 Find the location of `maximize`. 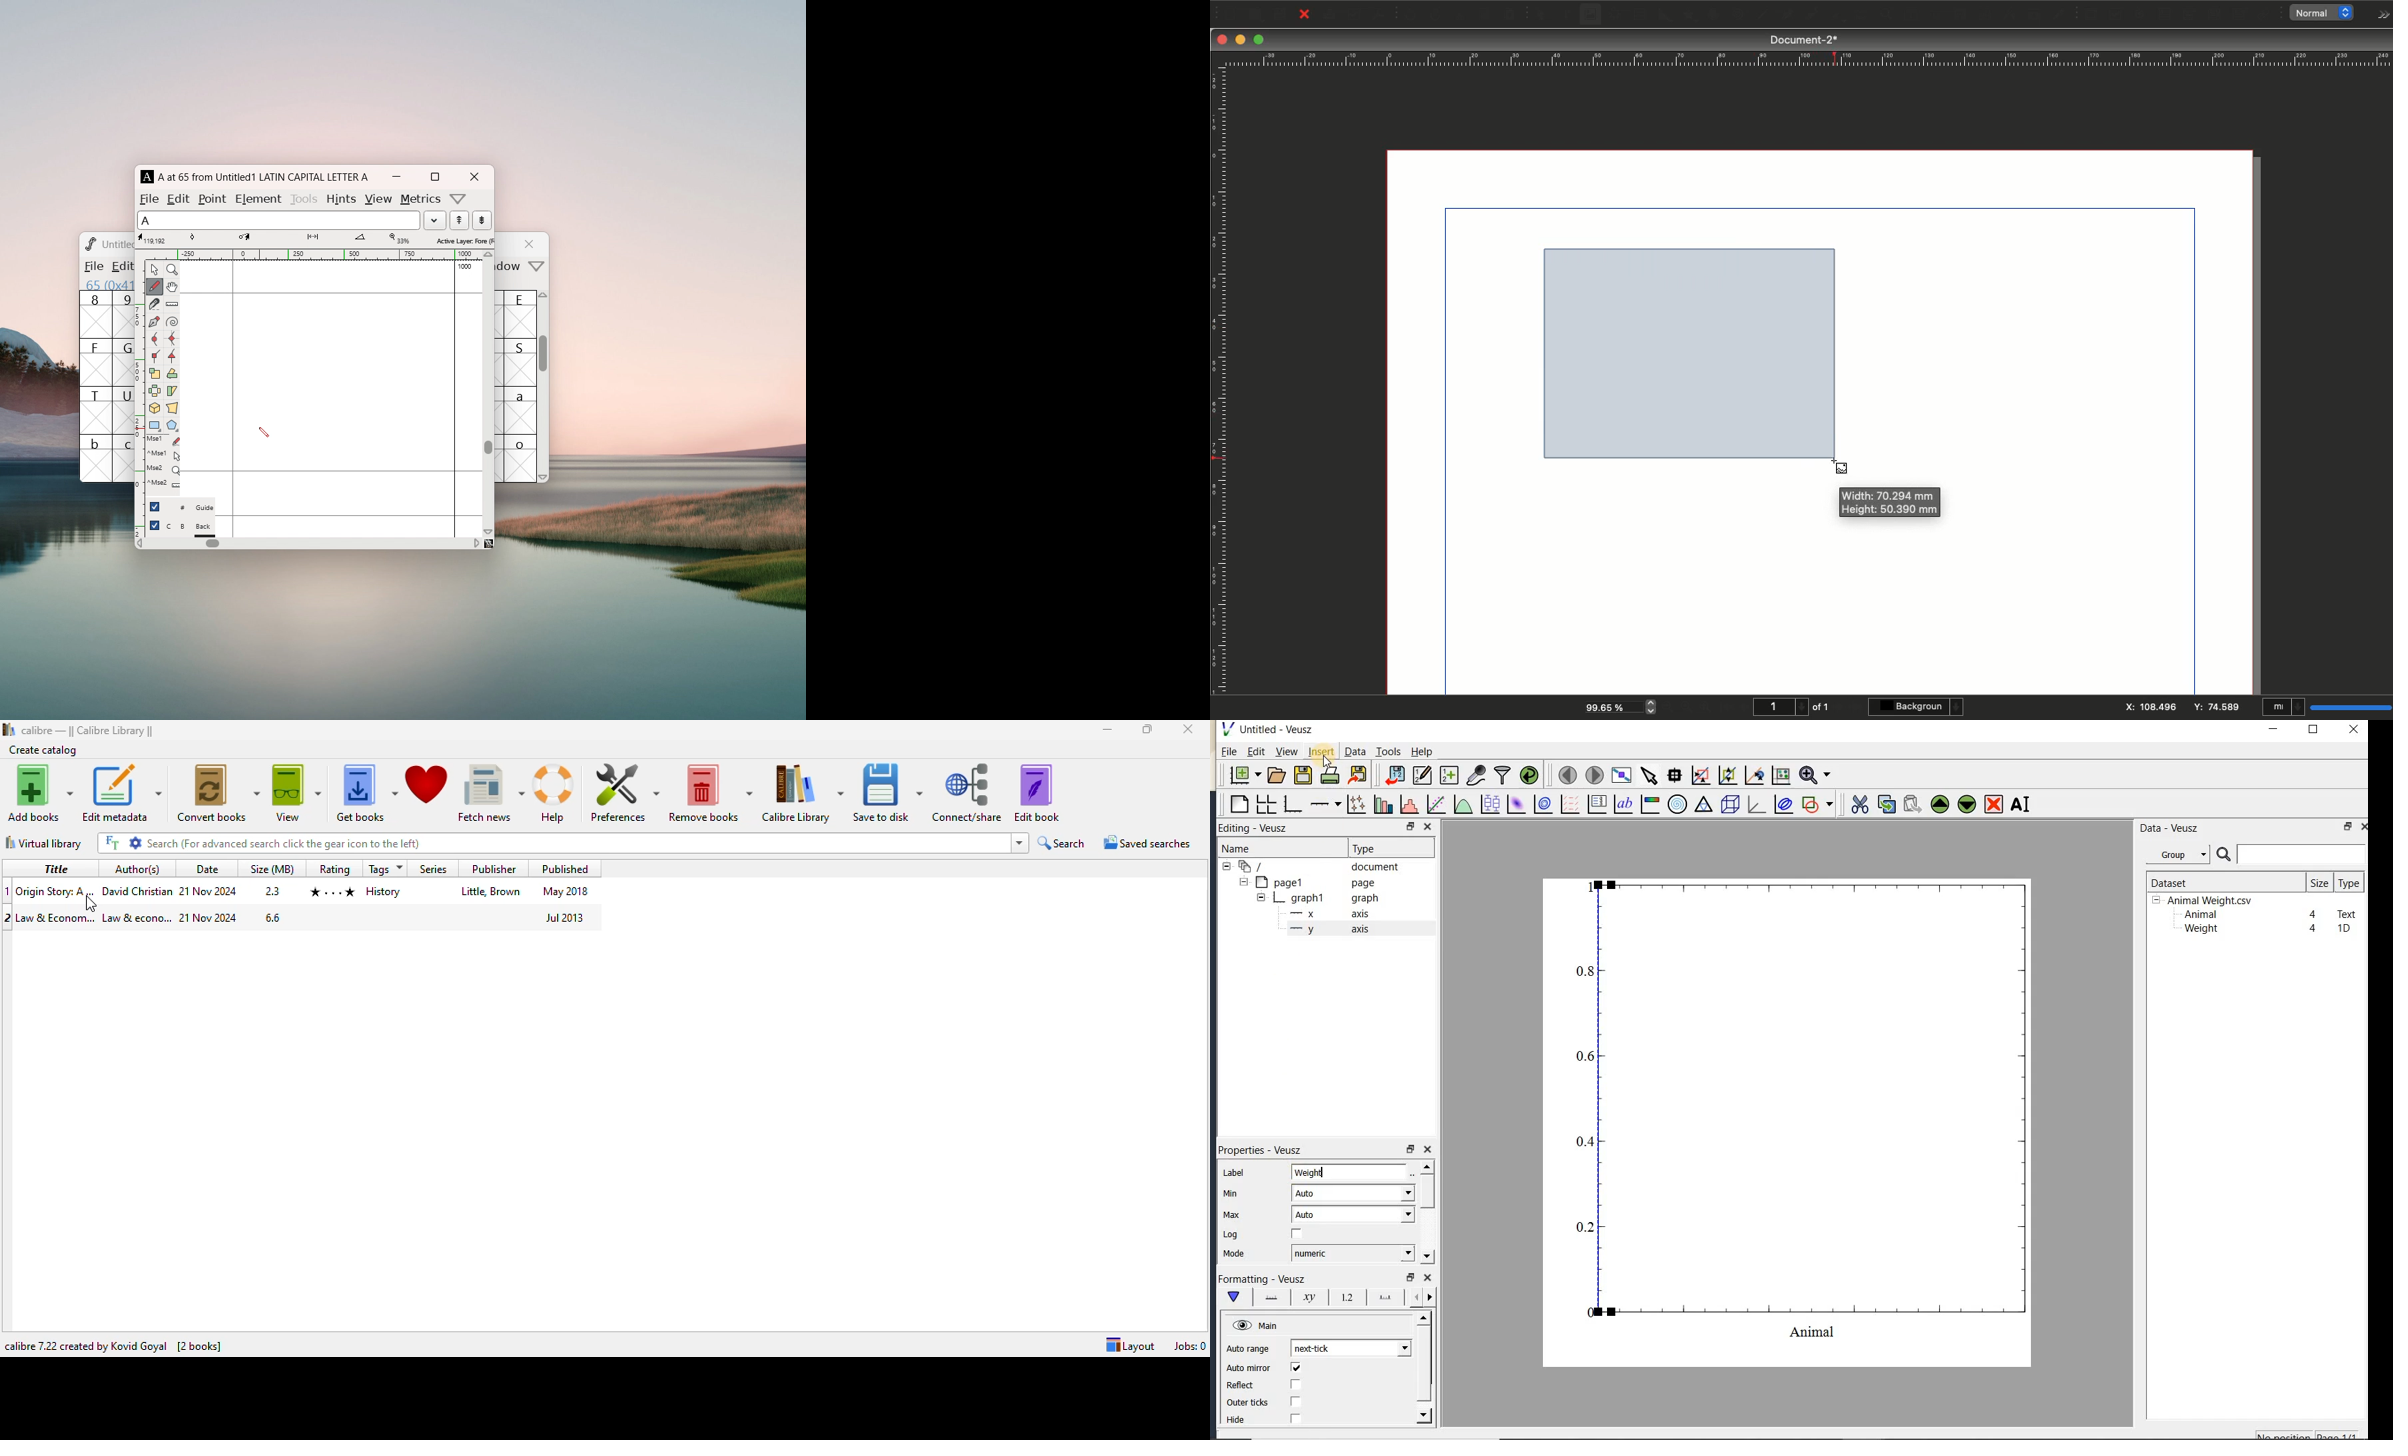

maximize is located at coordinates (1147, 730).